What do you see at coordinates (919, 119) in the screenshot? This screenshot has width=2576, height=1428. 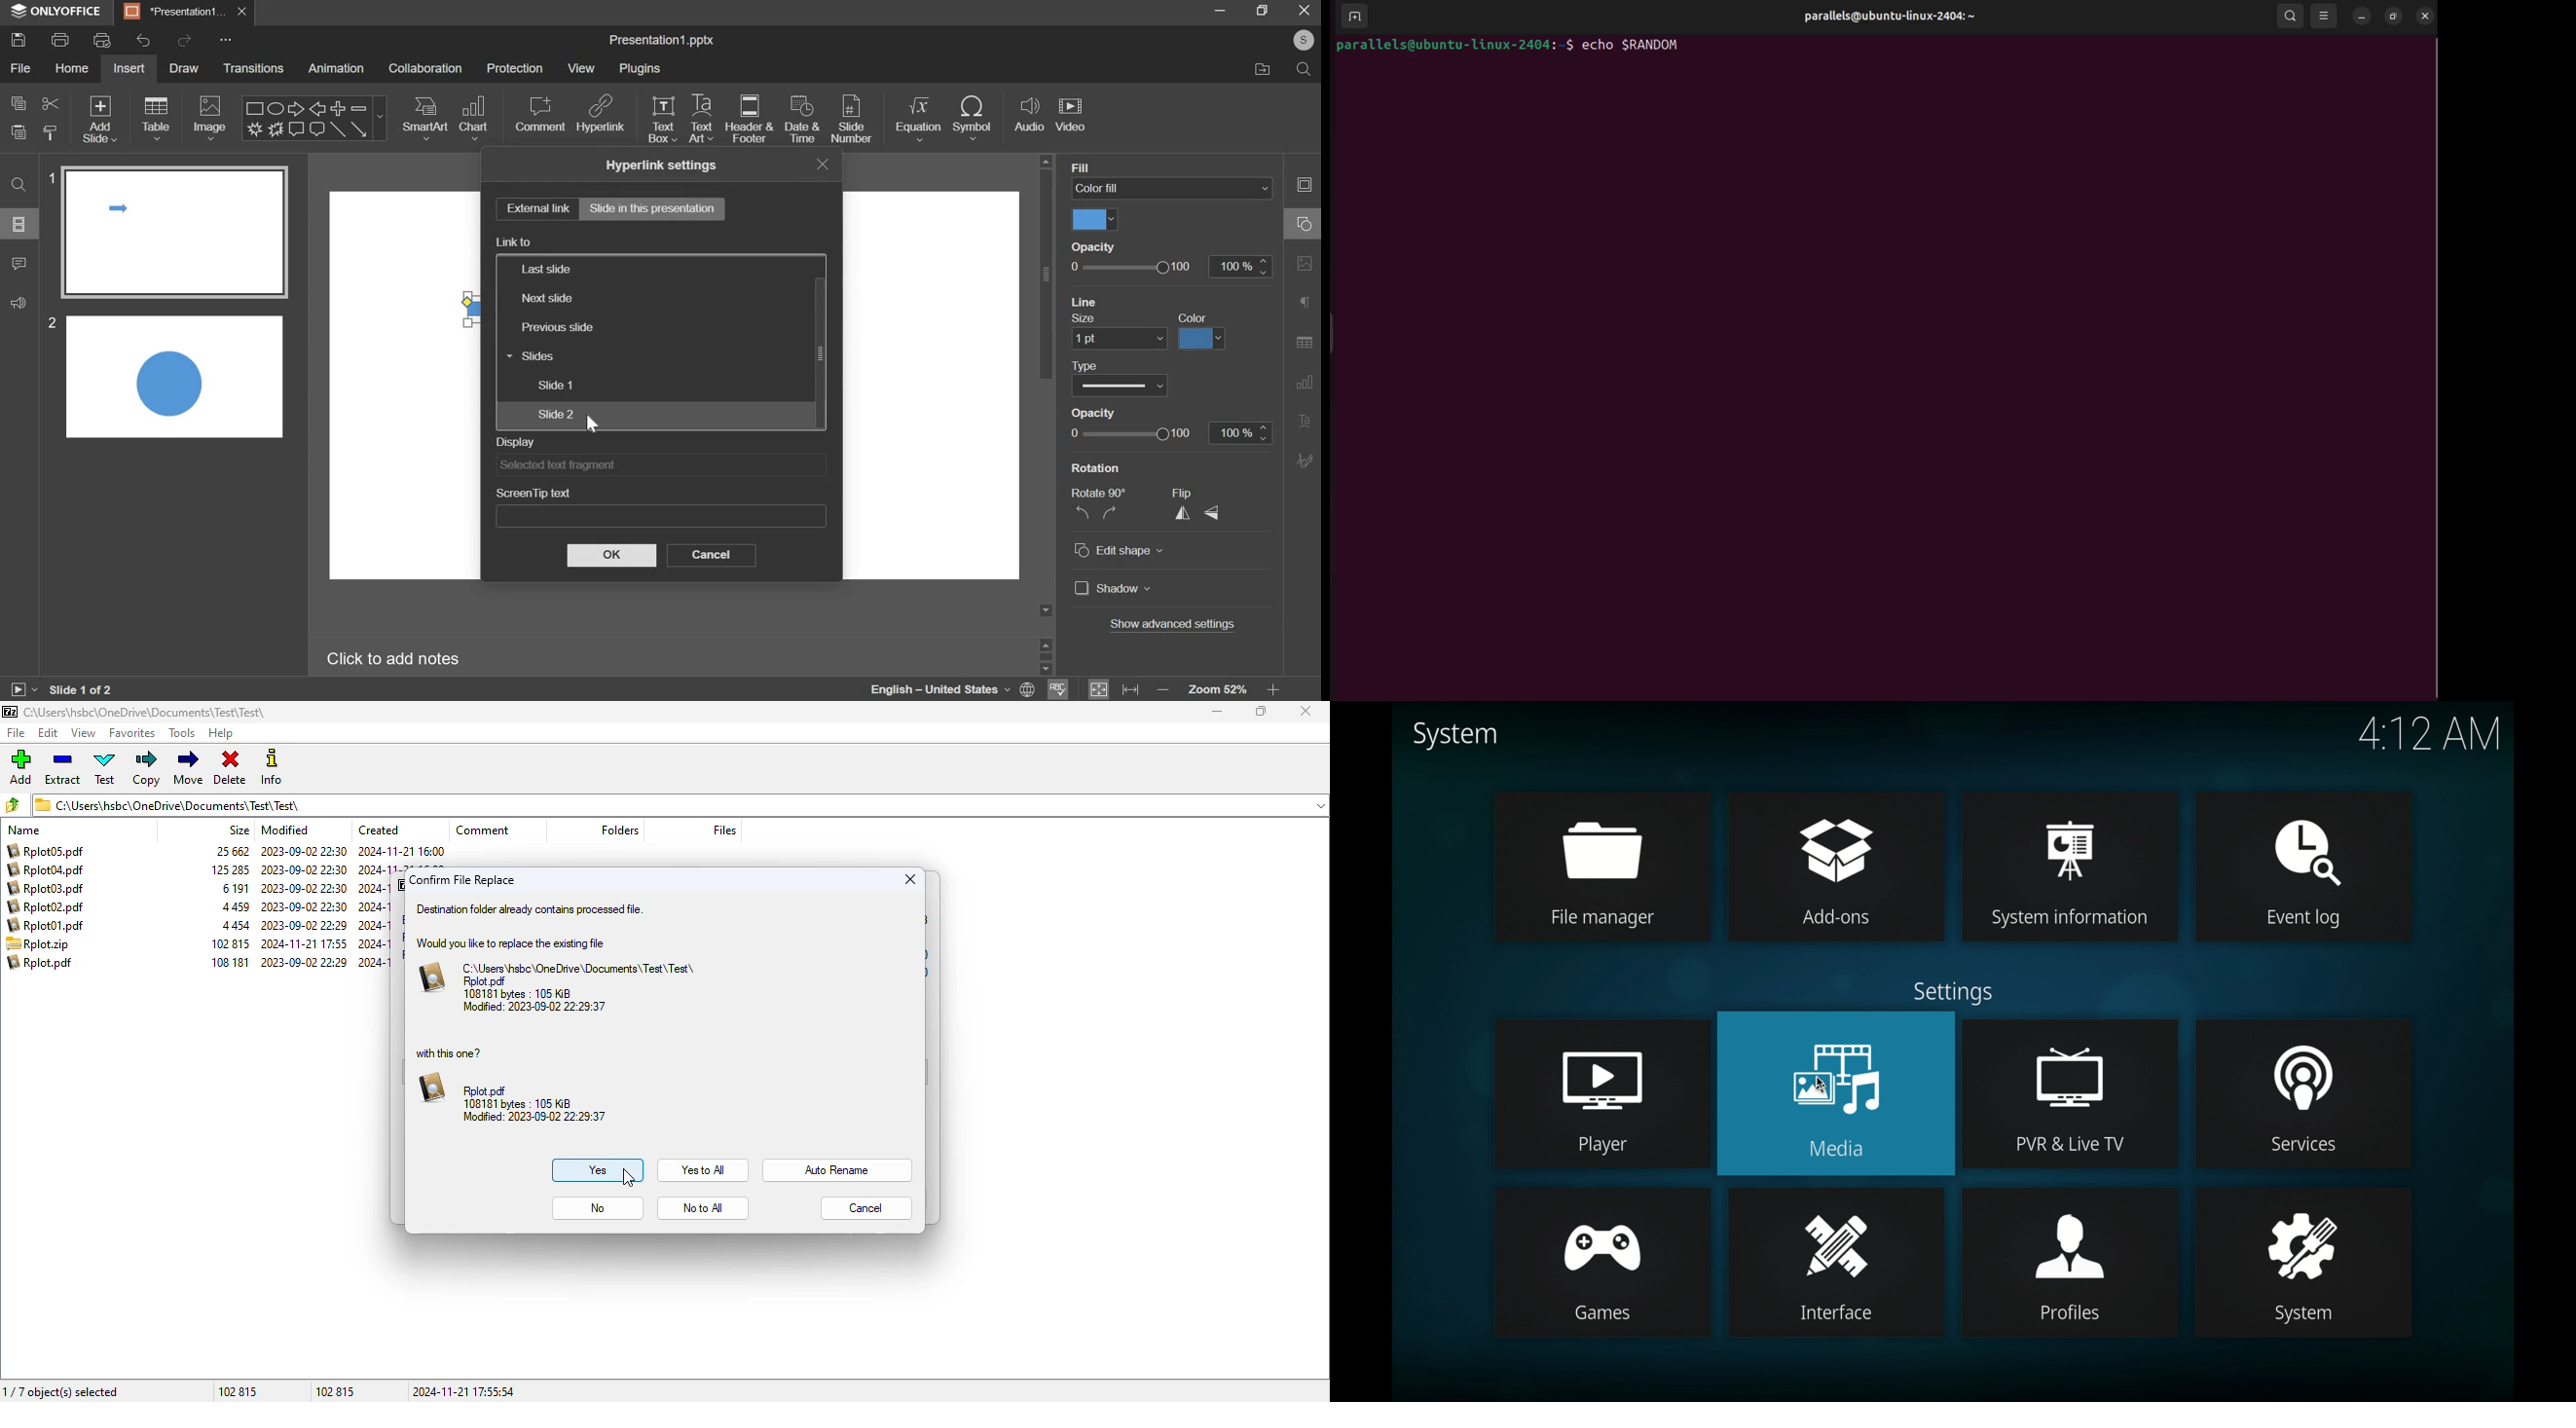 I see `insert equation` at bounding box center [919, 119].